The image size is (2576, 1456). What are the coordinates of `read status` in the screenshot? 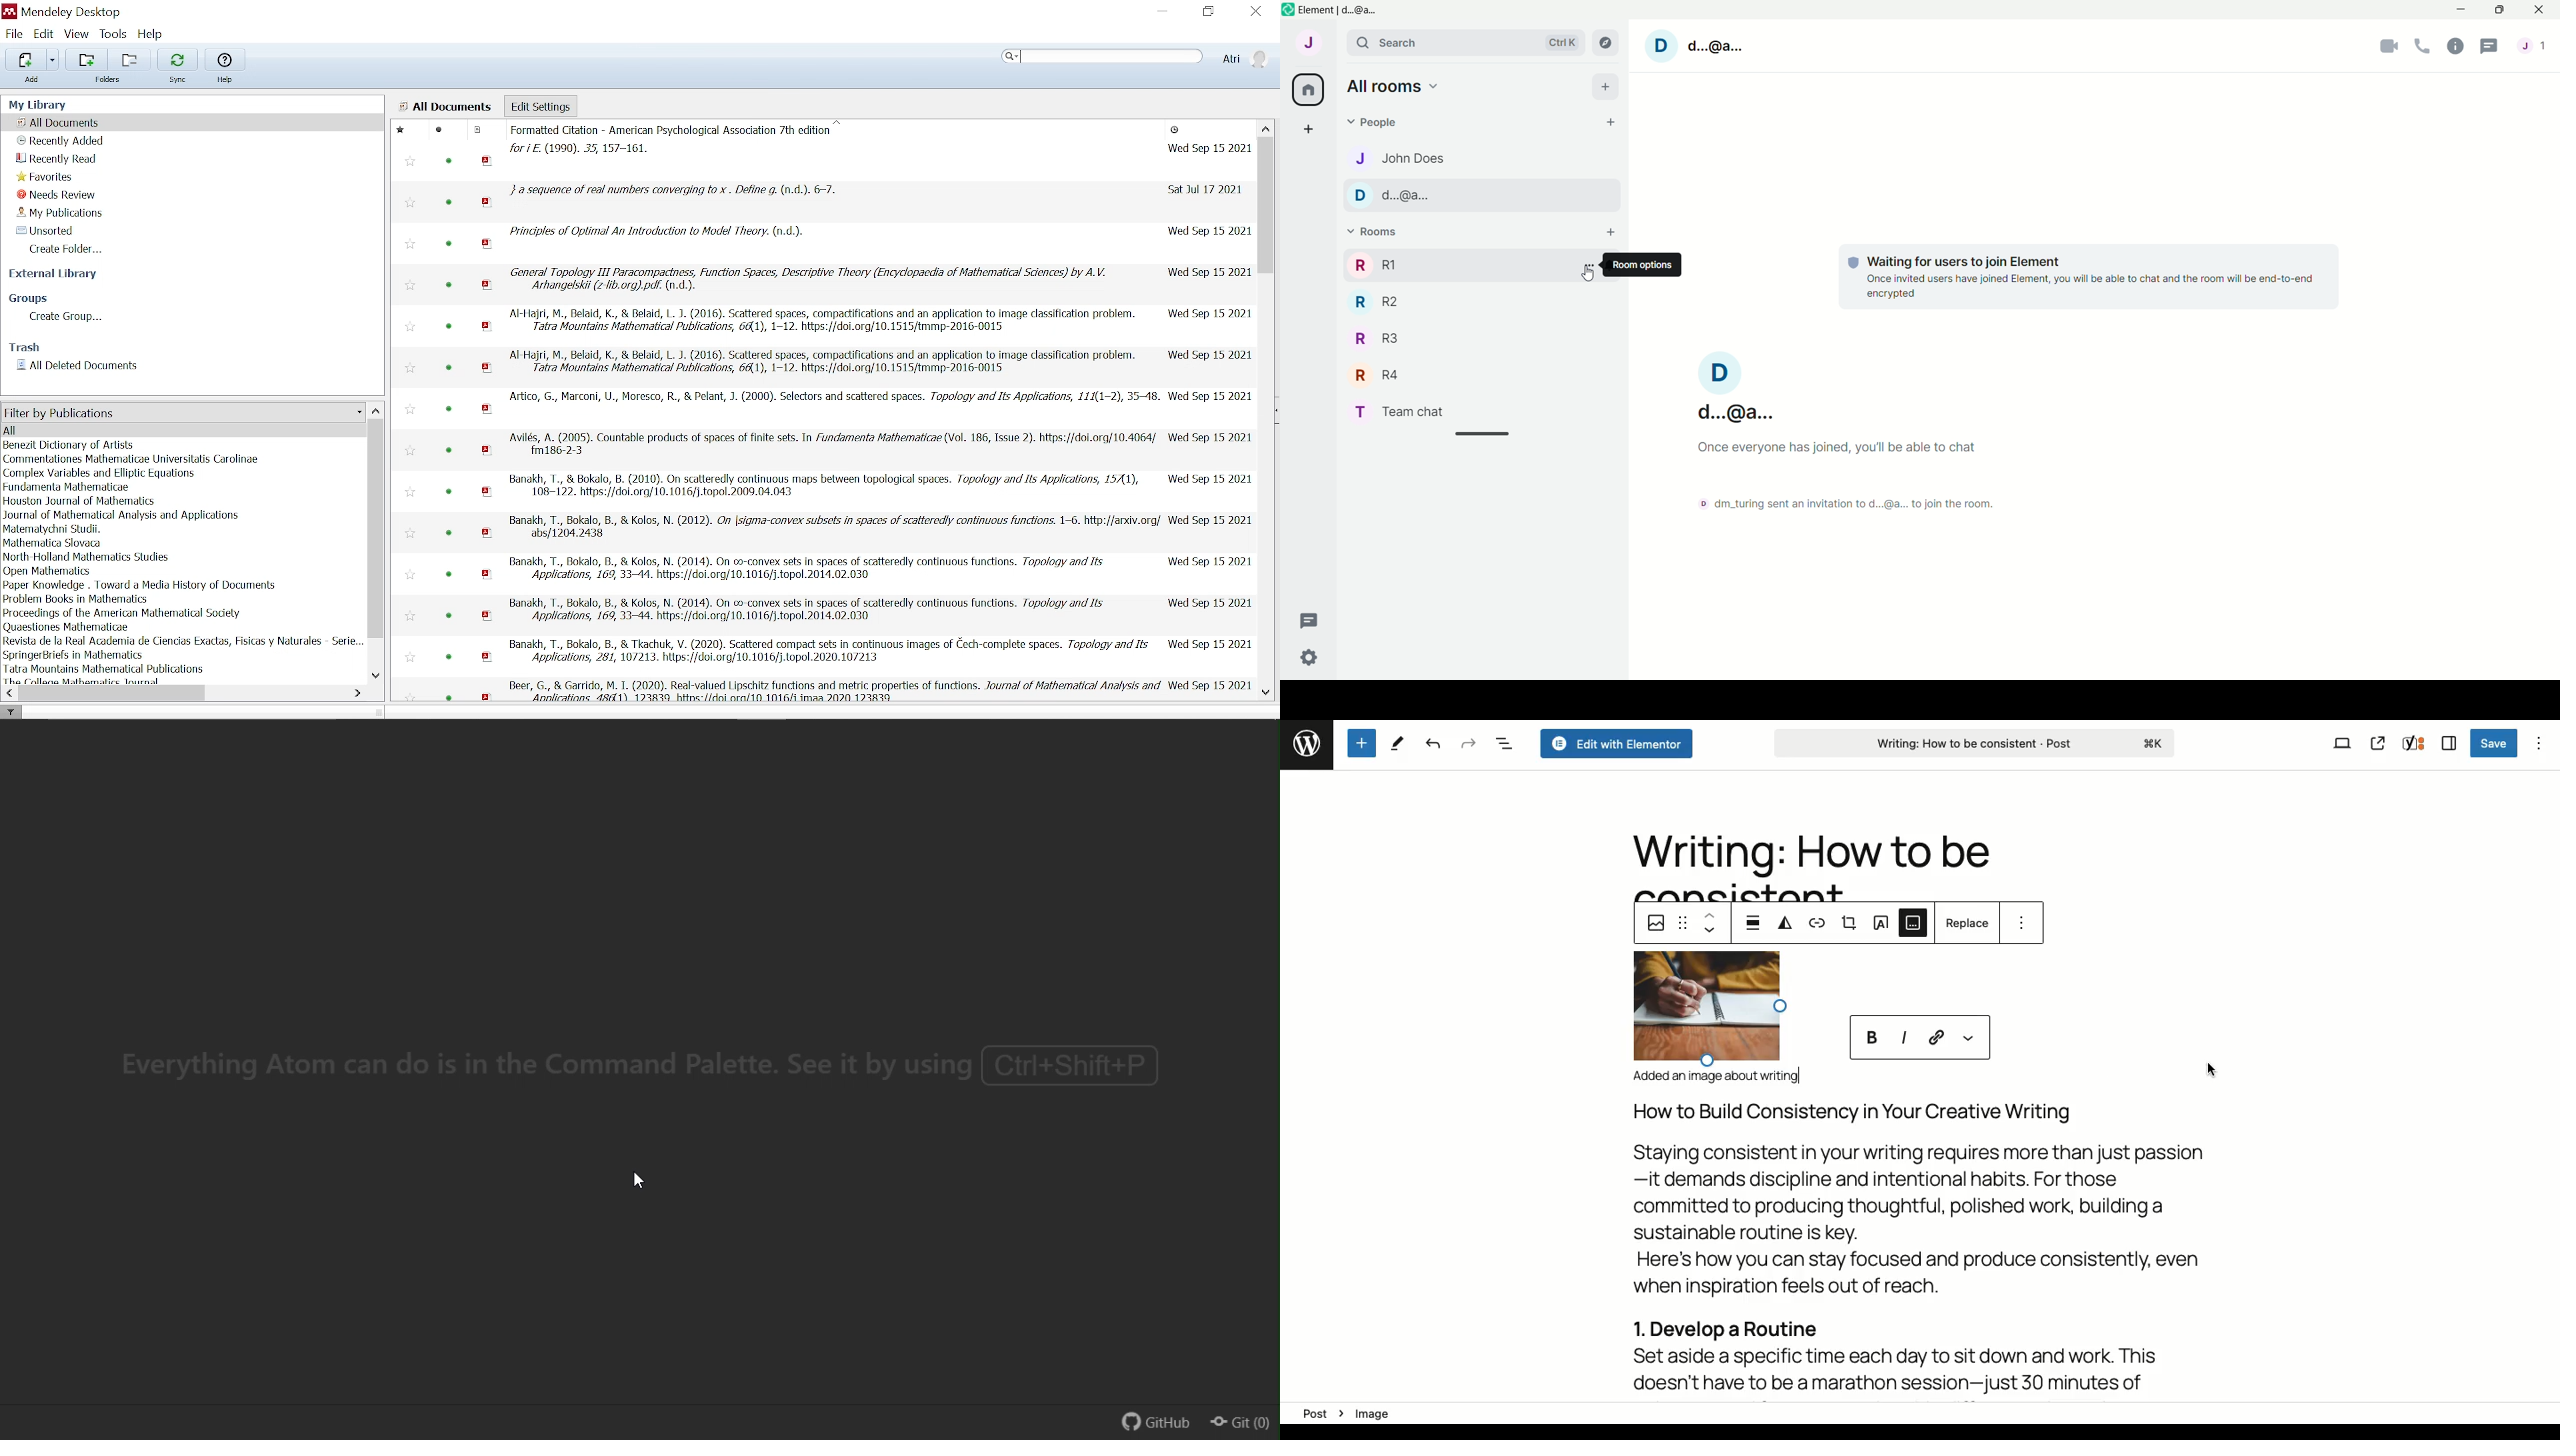 It's located at (448, 696).